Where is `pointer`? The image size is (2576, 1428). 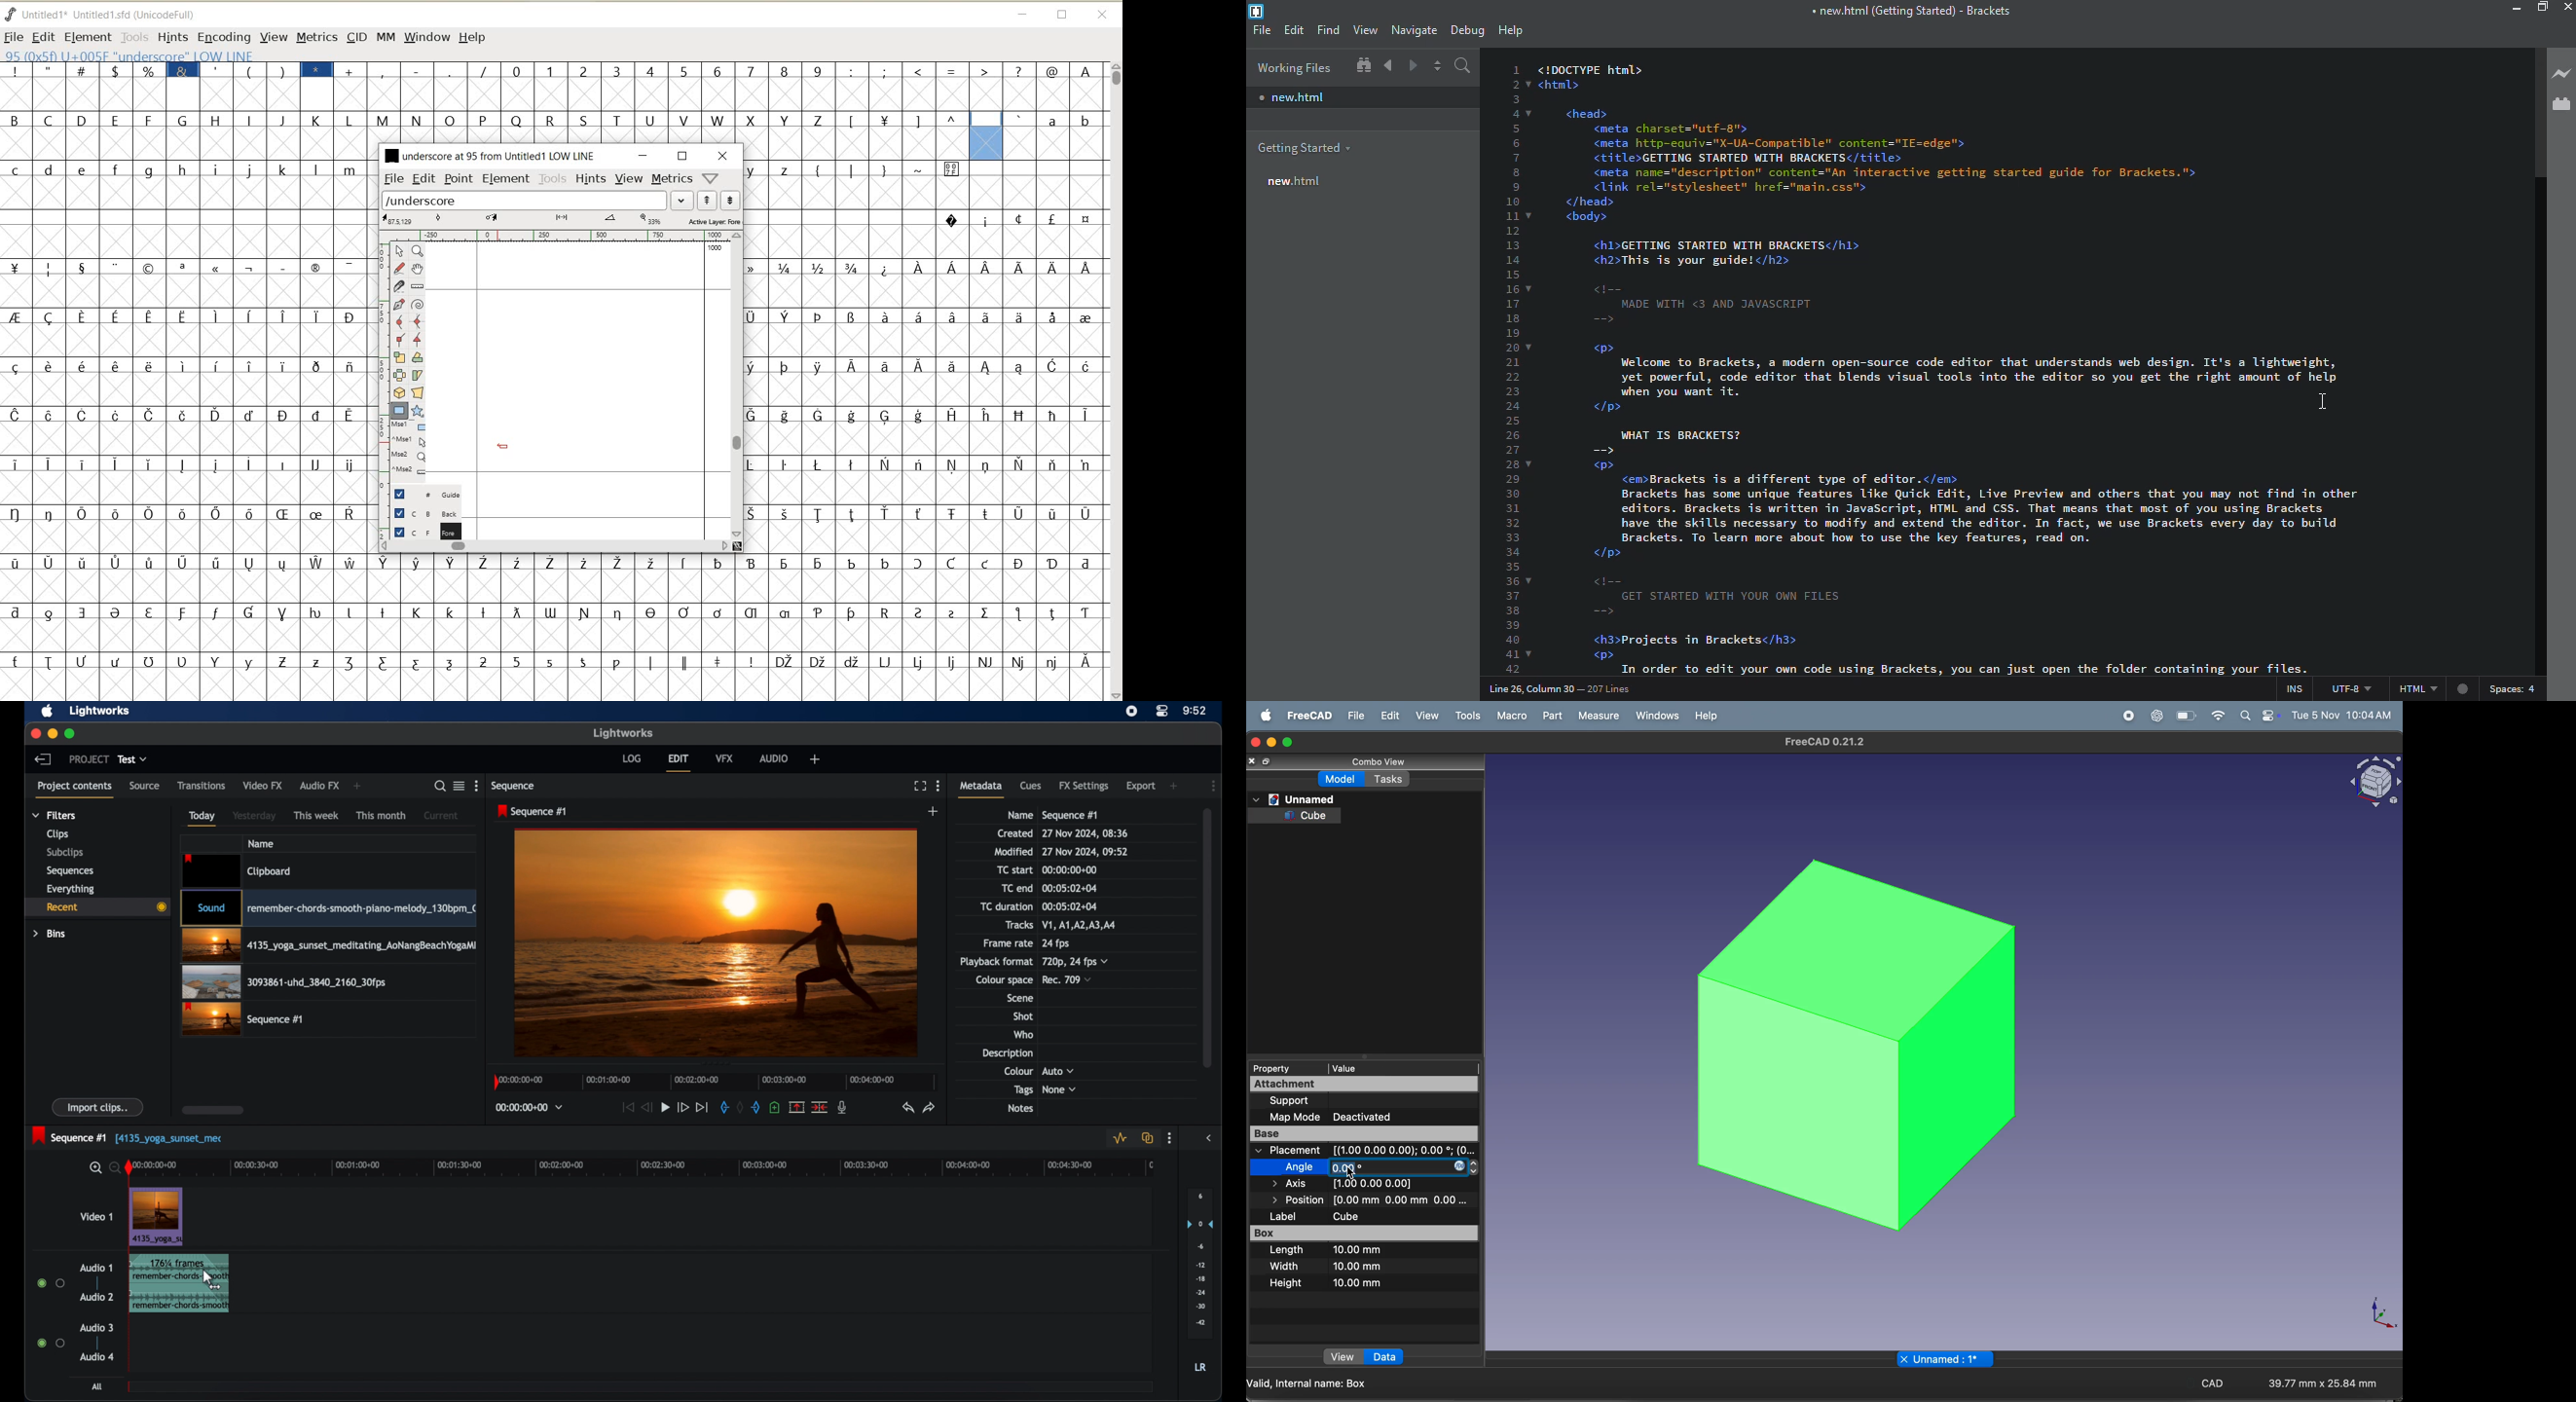
pointer is located at coordinates (398, 251).